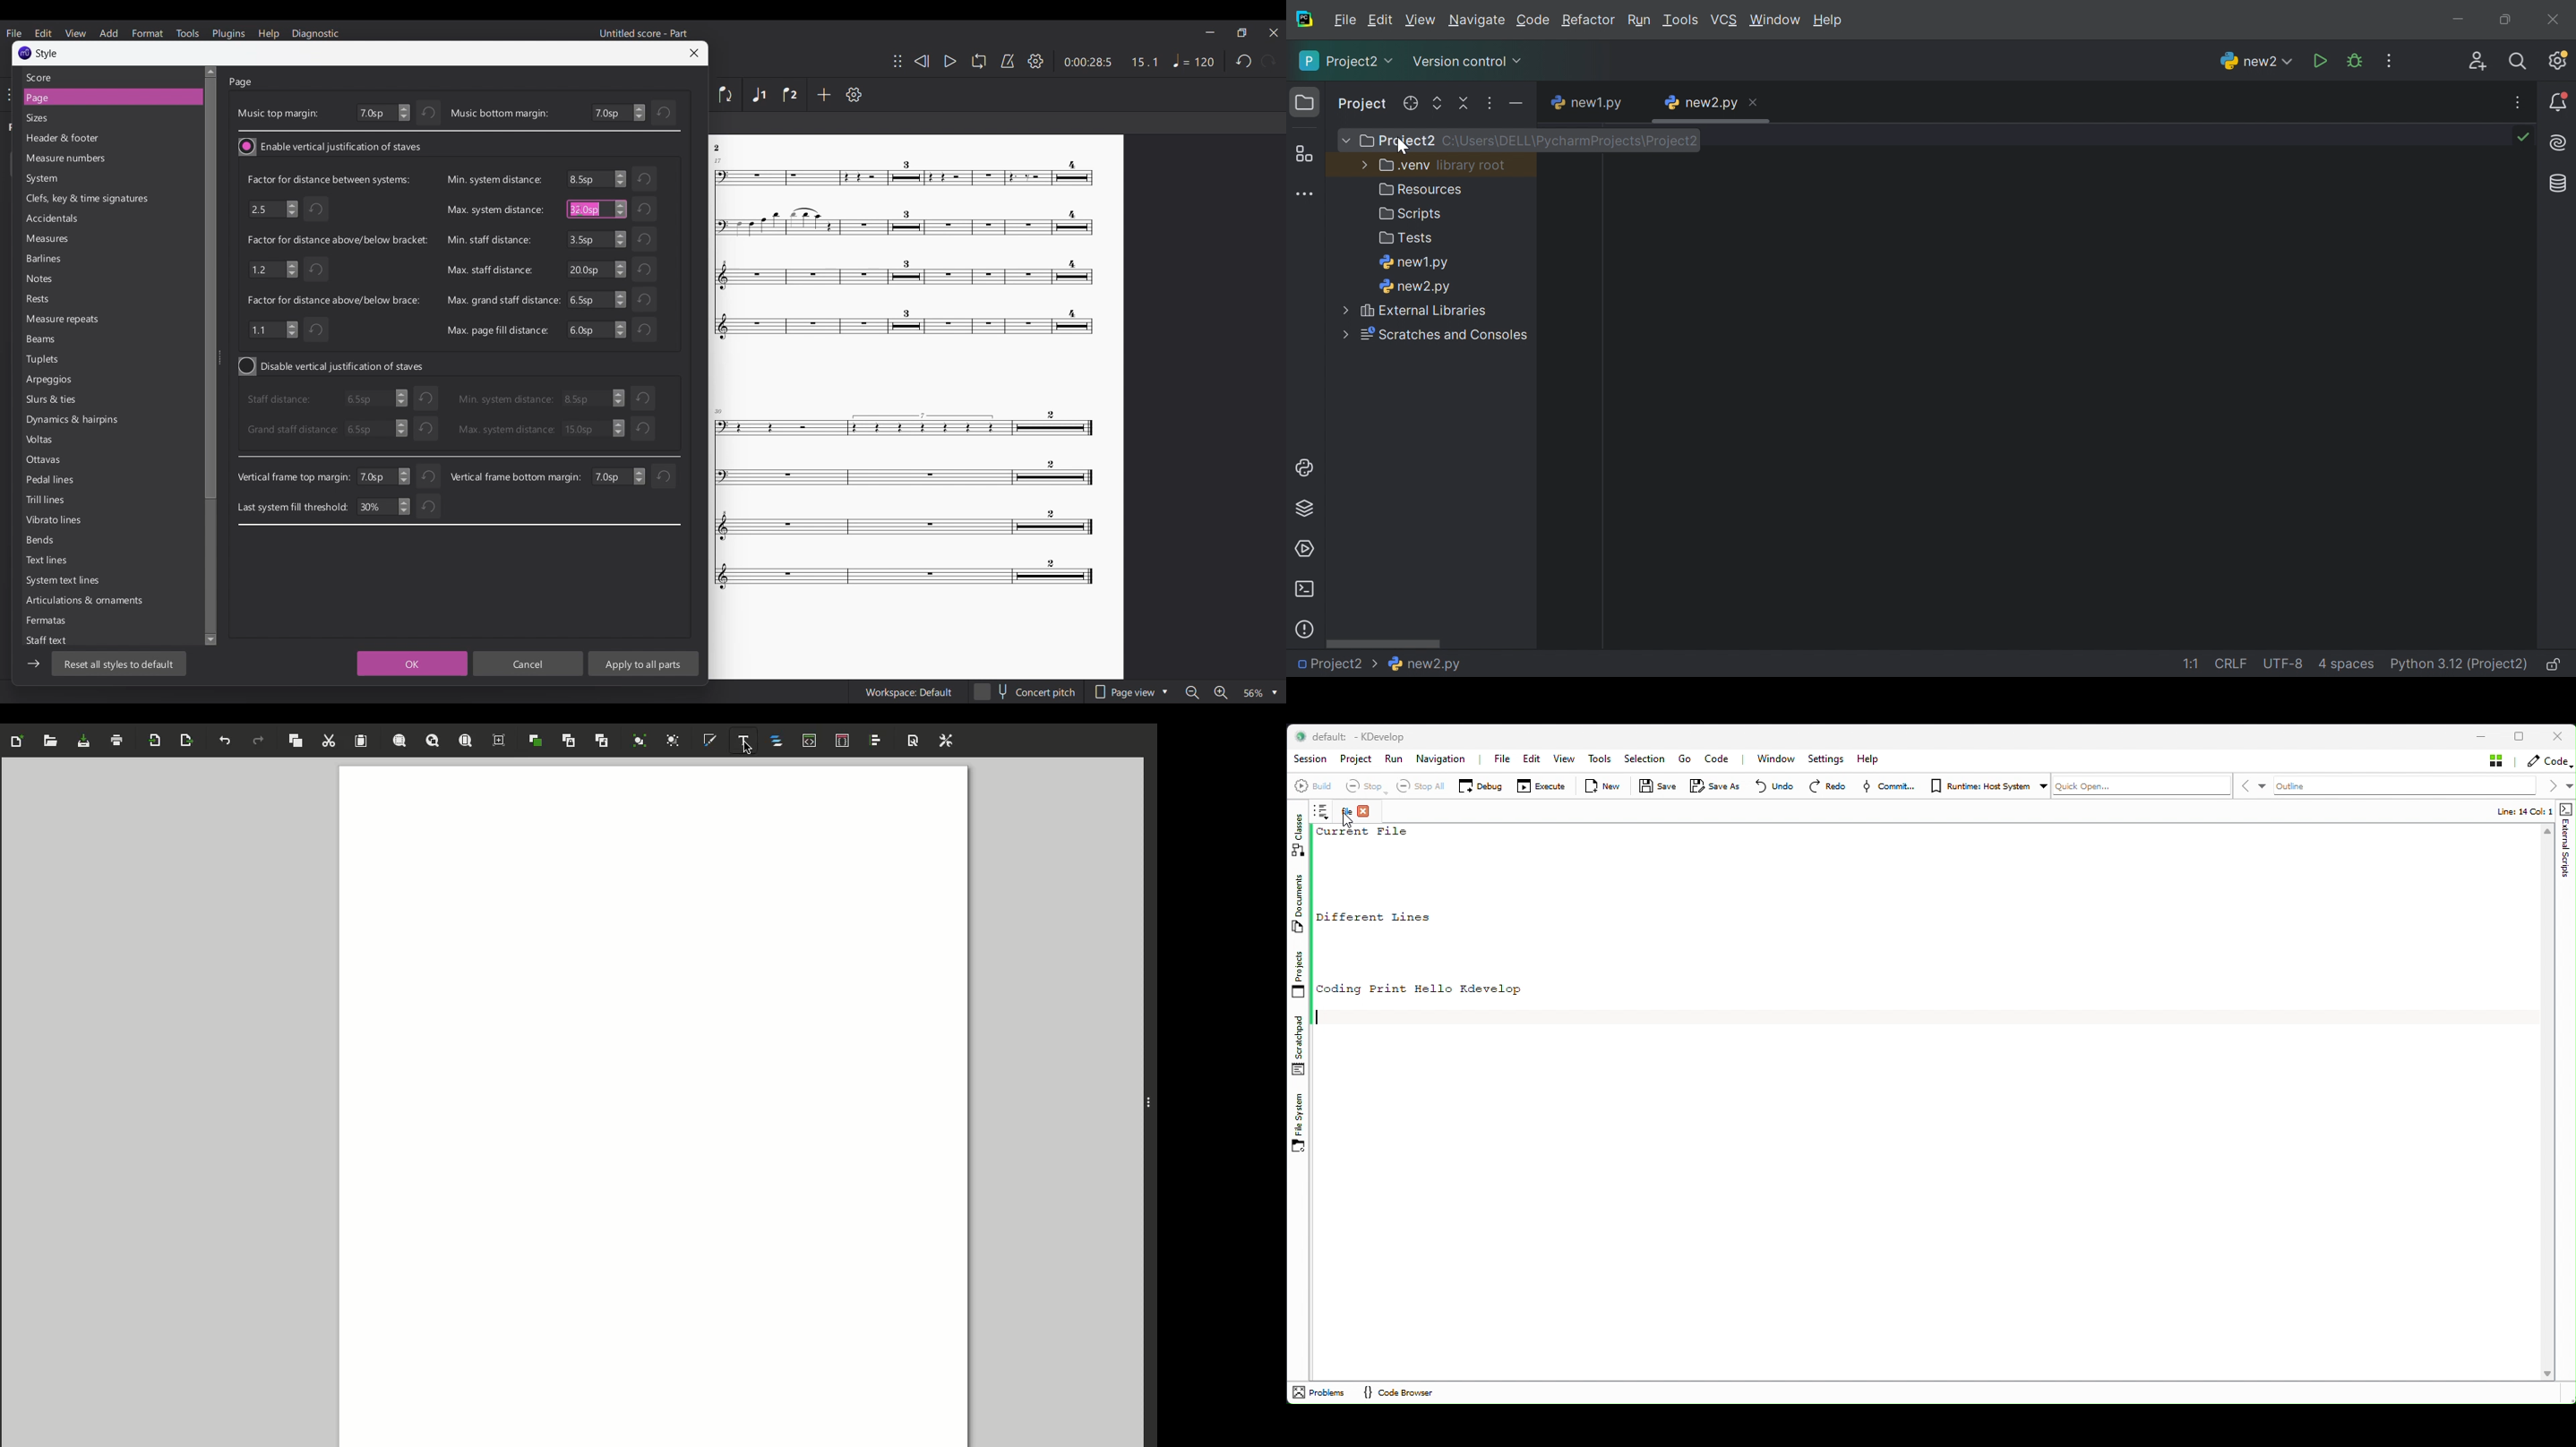  I want to click on reset, so click(663, 476).